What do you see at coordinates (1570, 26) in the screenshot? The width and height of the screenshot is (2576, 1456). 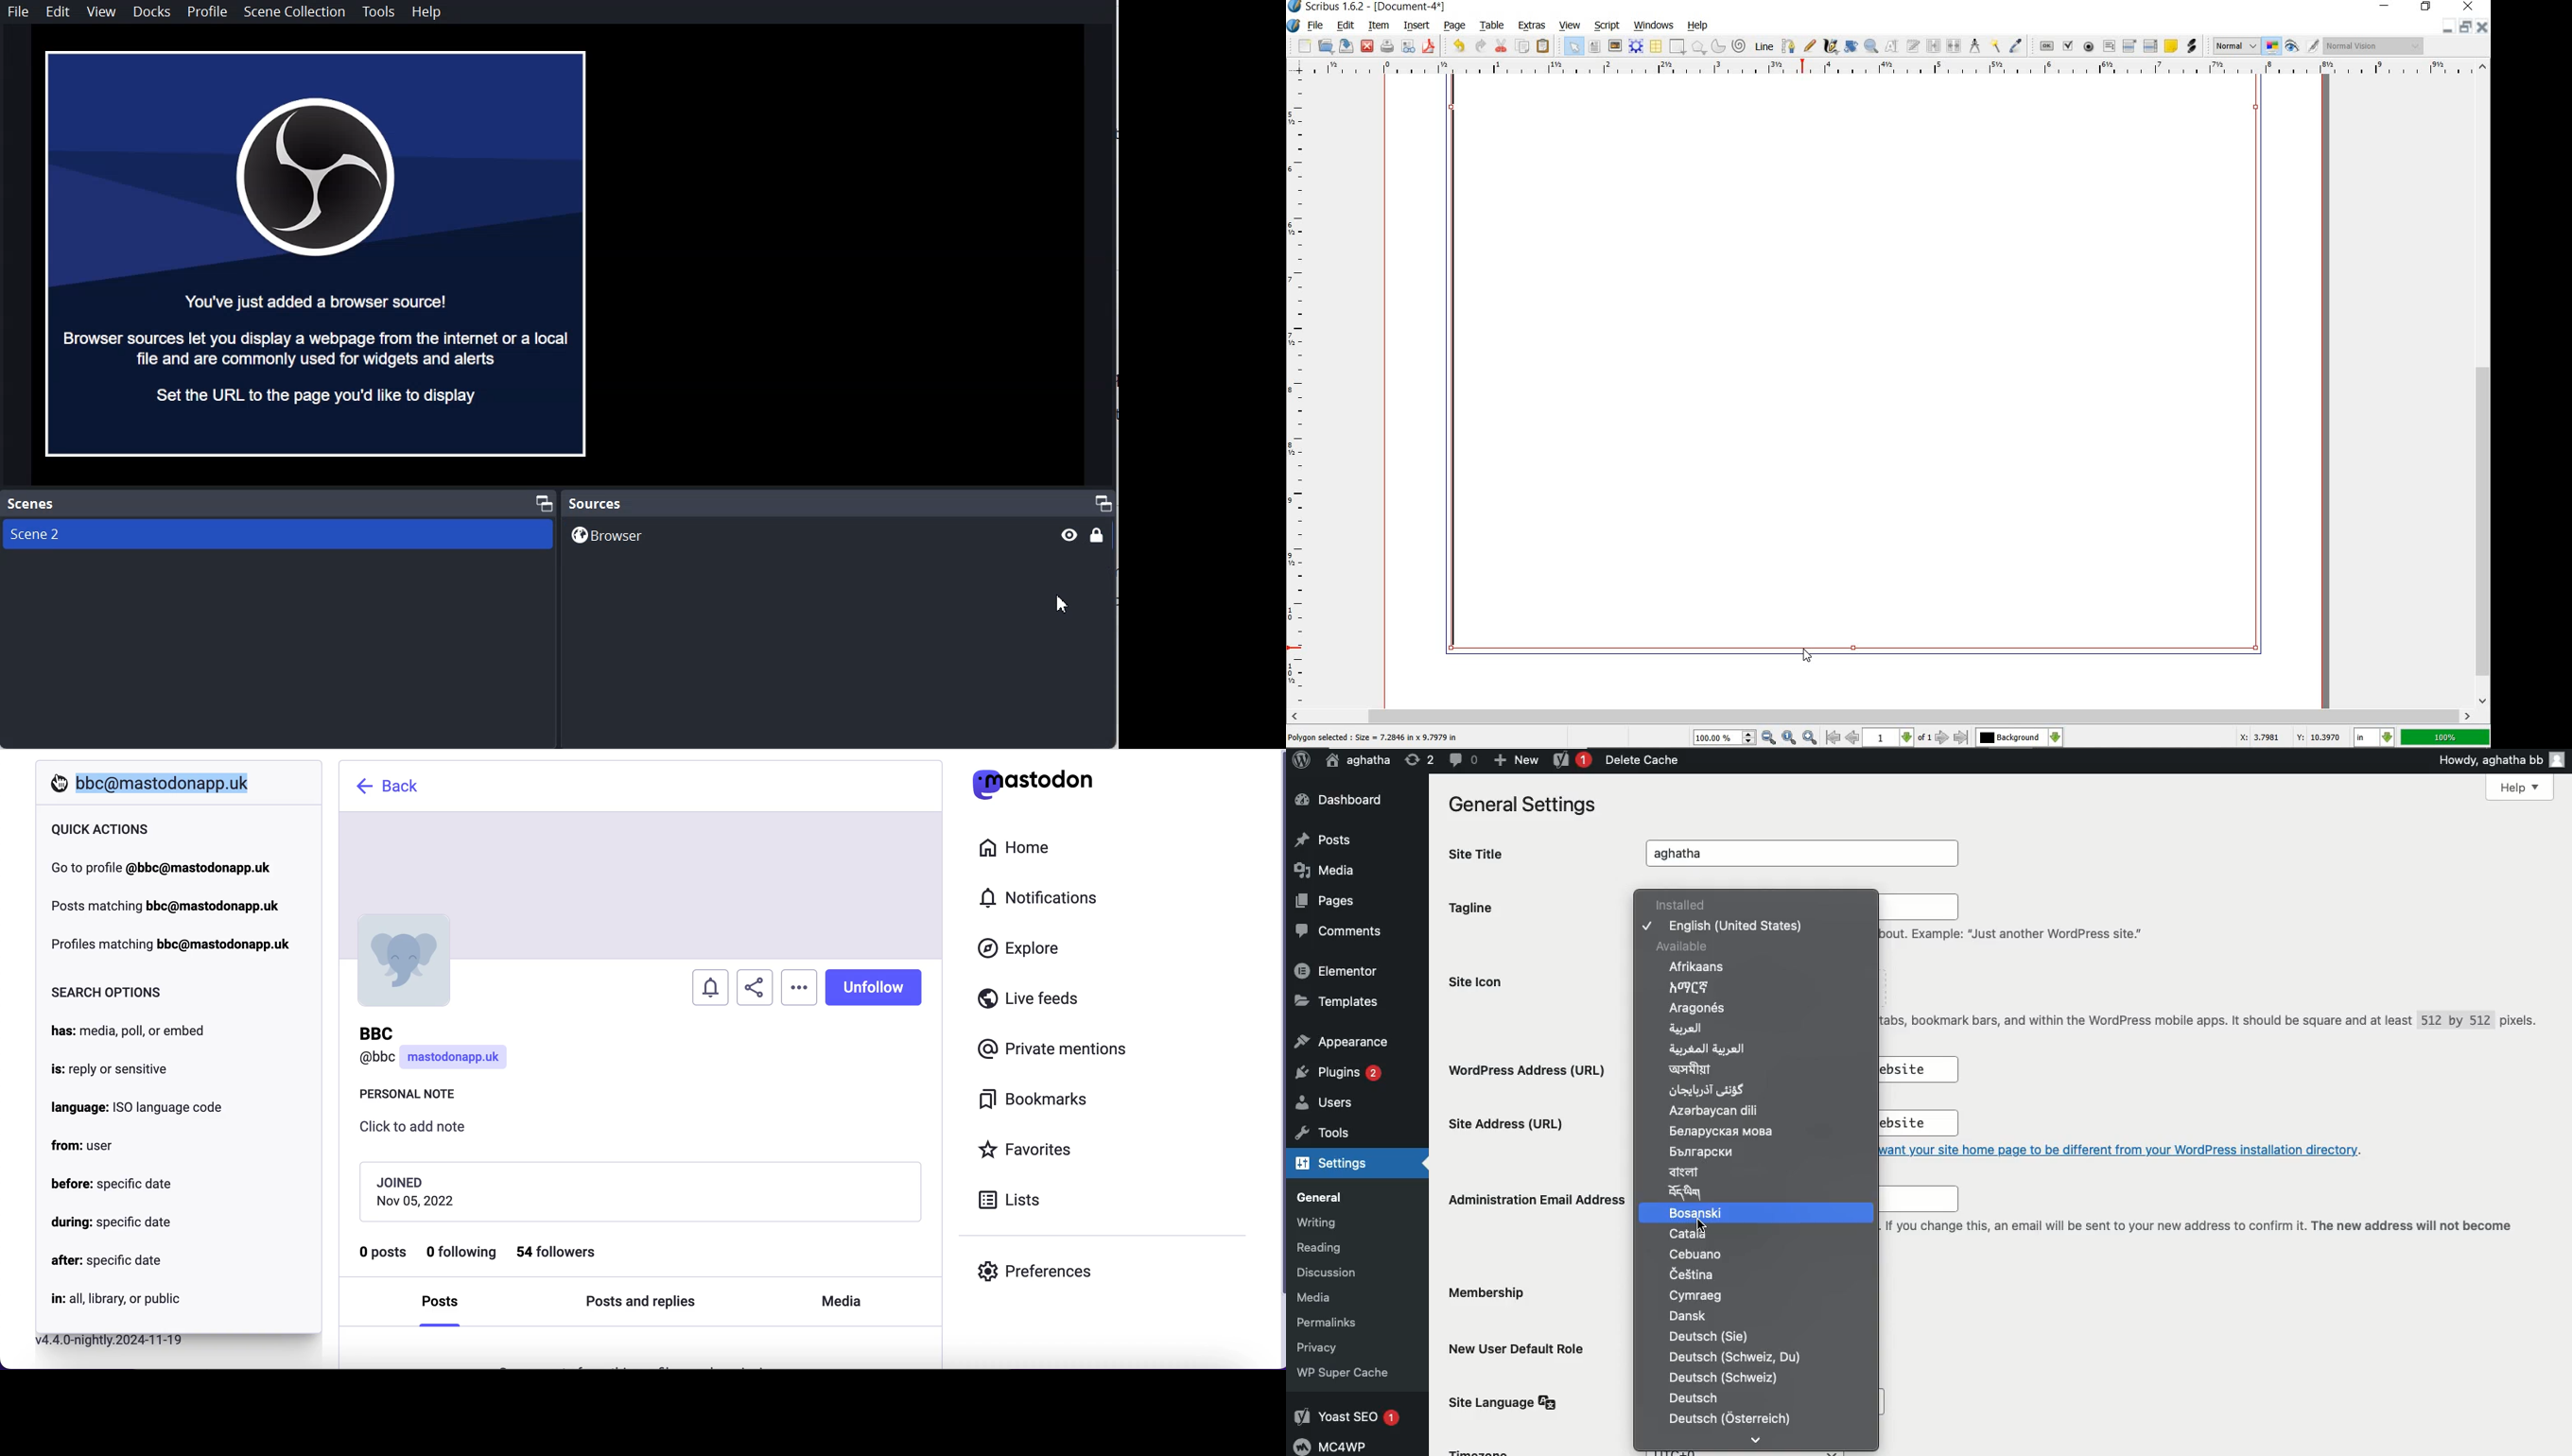 I see `view` at bounding box center [1570, 26].